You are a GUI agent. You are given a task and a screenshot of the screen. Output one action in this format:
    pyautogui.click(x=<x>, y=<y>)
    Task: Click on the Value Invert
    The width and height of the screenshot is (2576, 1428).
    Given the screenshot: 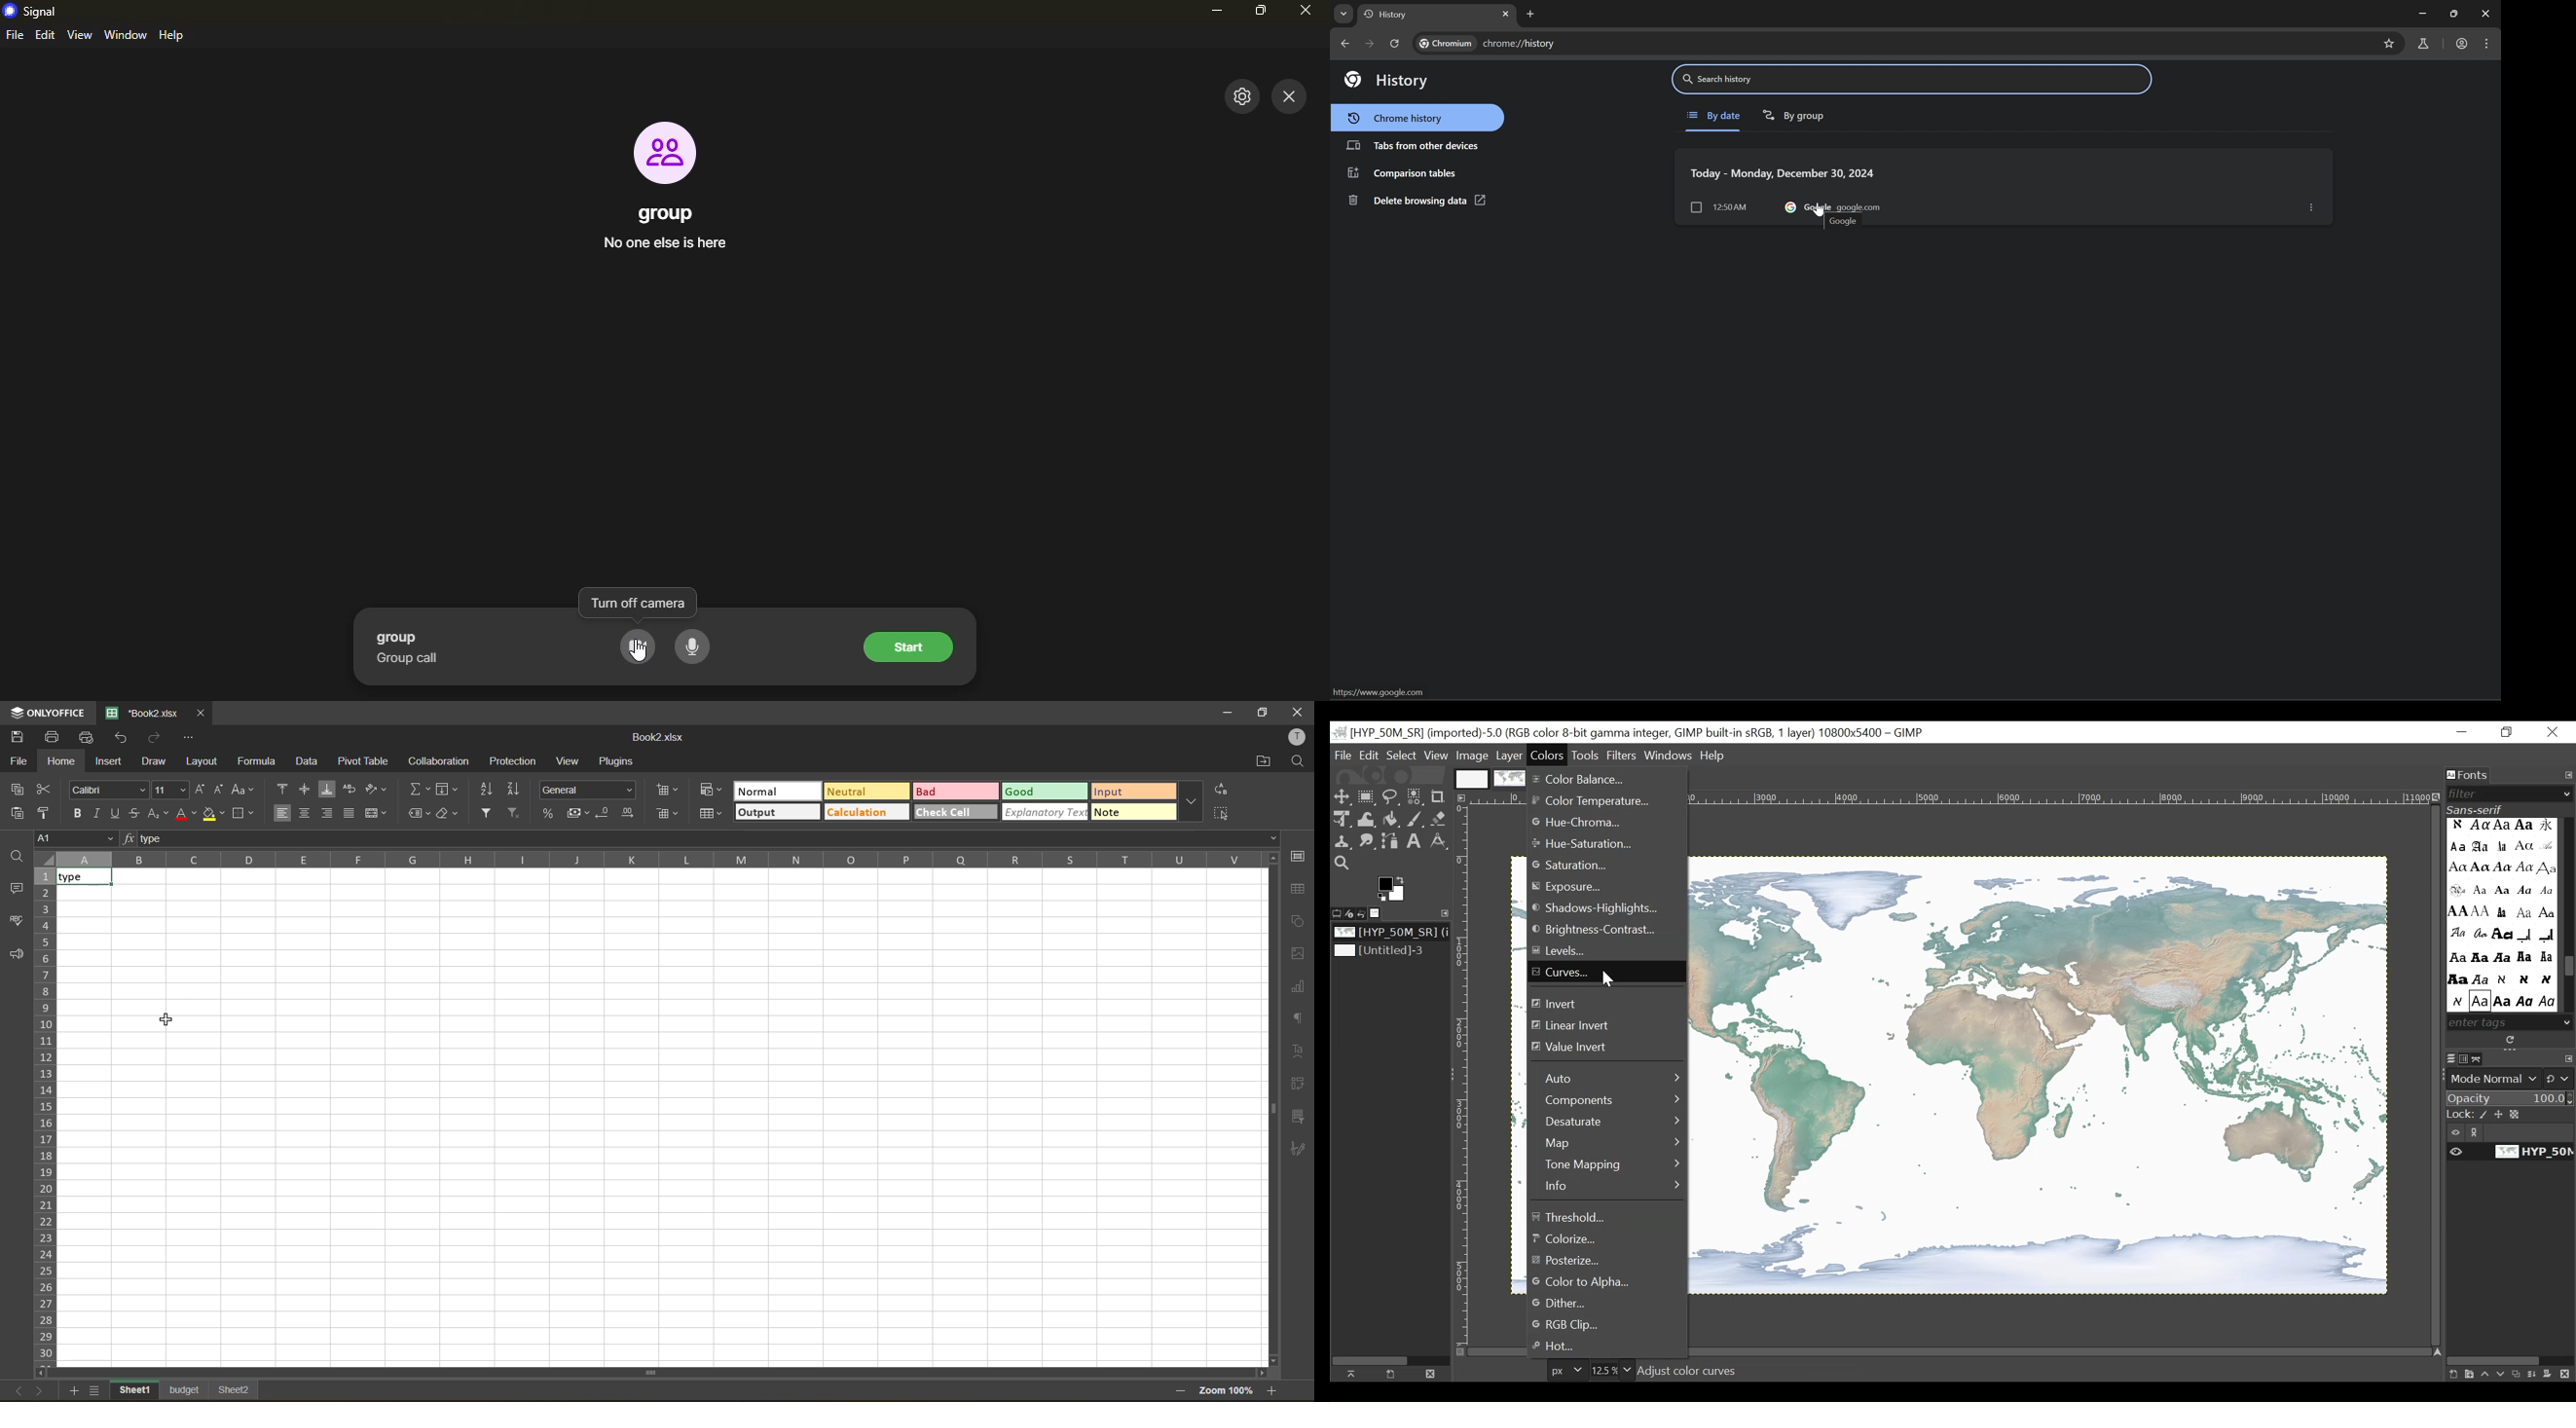 What is the action you would take?
    pyautogui.click(x=1606, y=1048)
    